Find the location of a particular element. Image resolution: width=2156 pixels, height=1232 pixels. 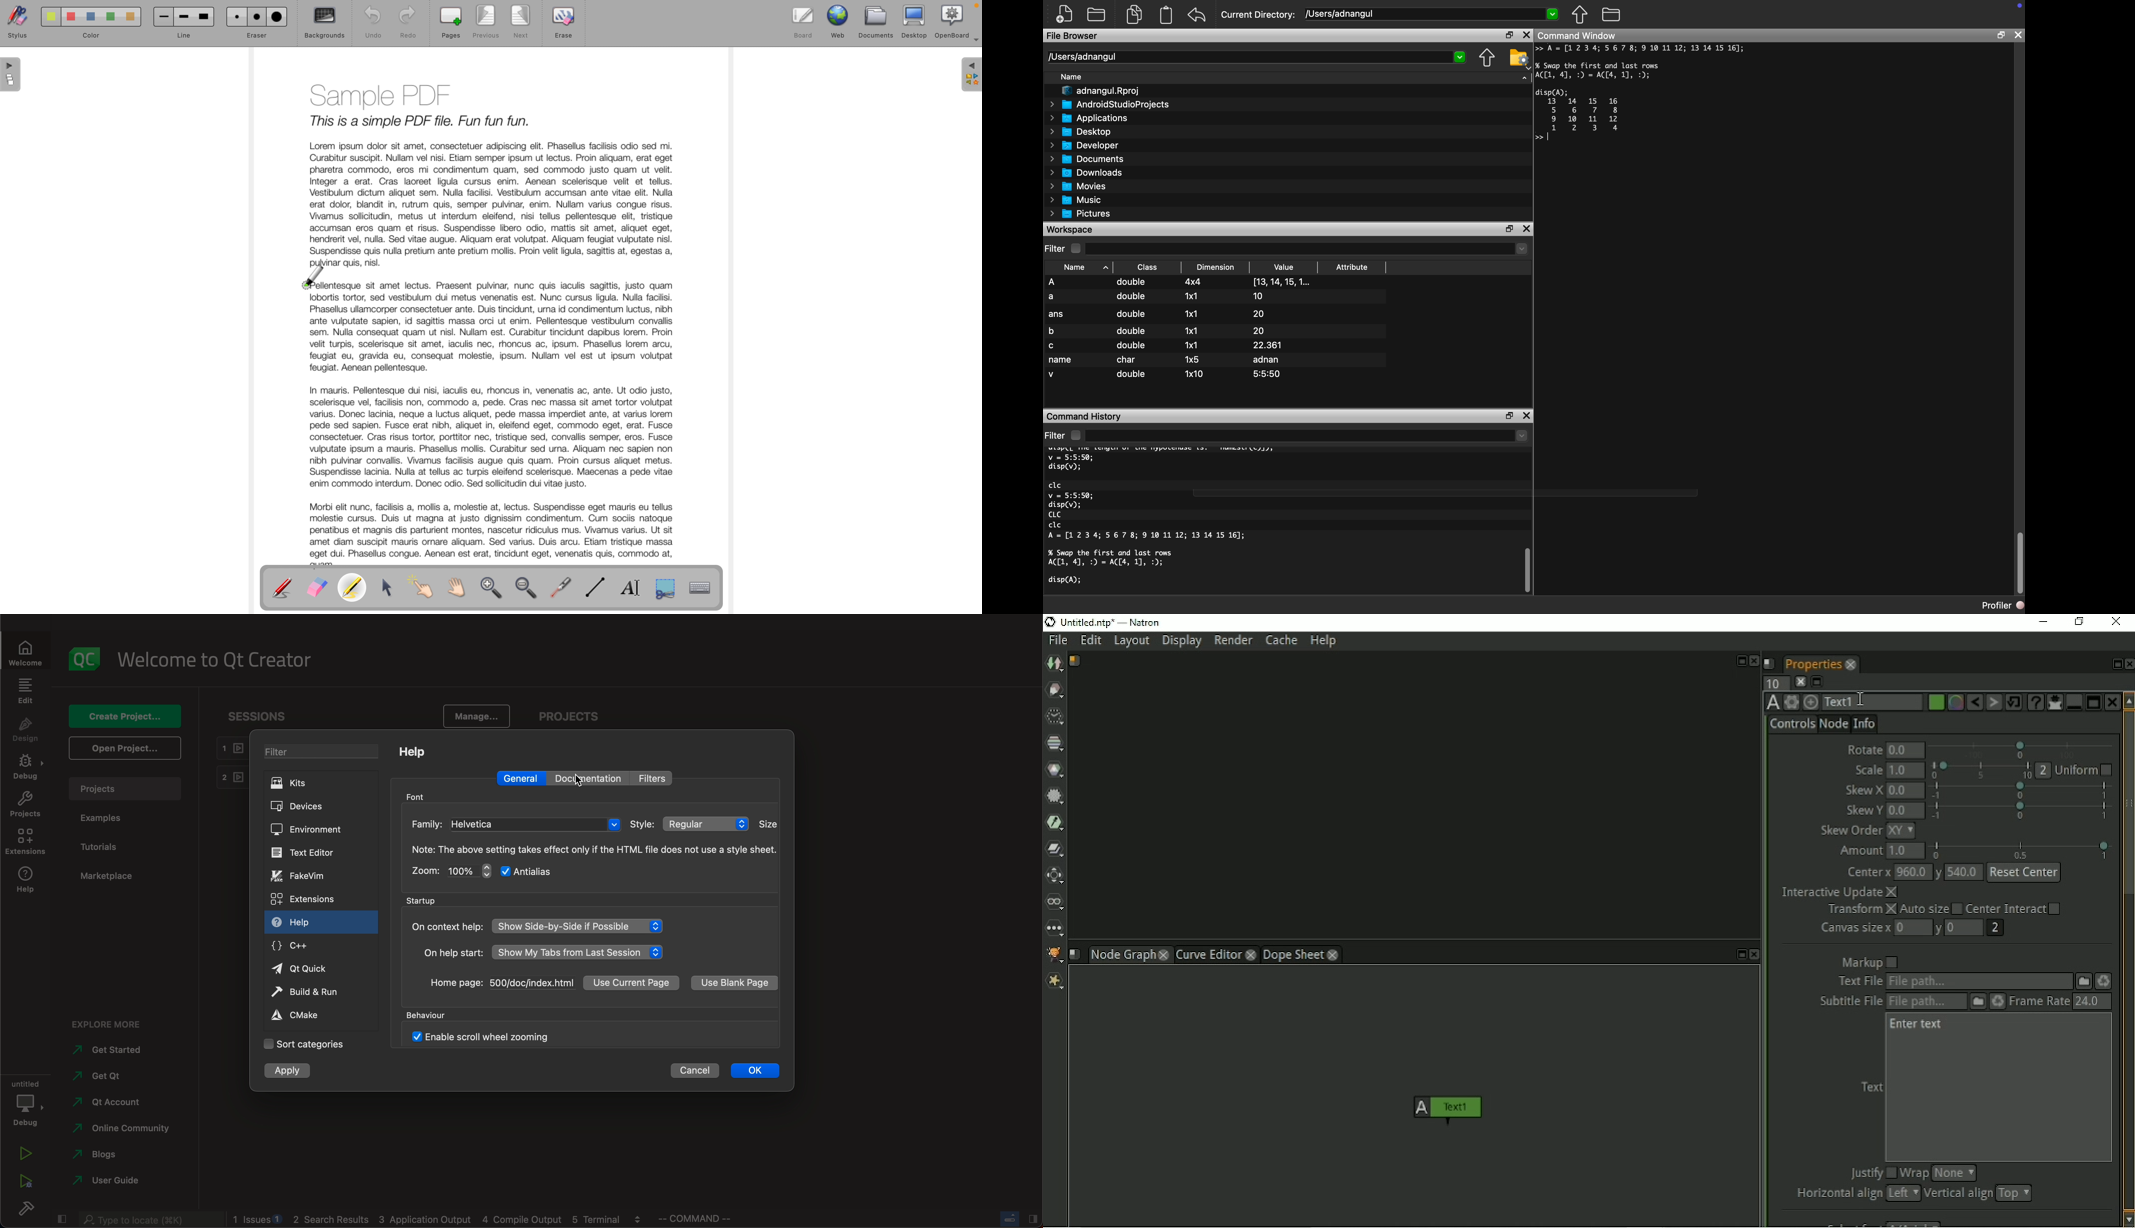

> Documents is located at coordinates (1088, 159).